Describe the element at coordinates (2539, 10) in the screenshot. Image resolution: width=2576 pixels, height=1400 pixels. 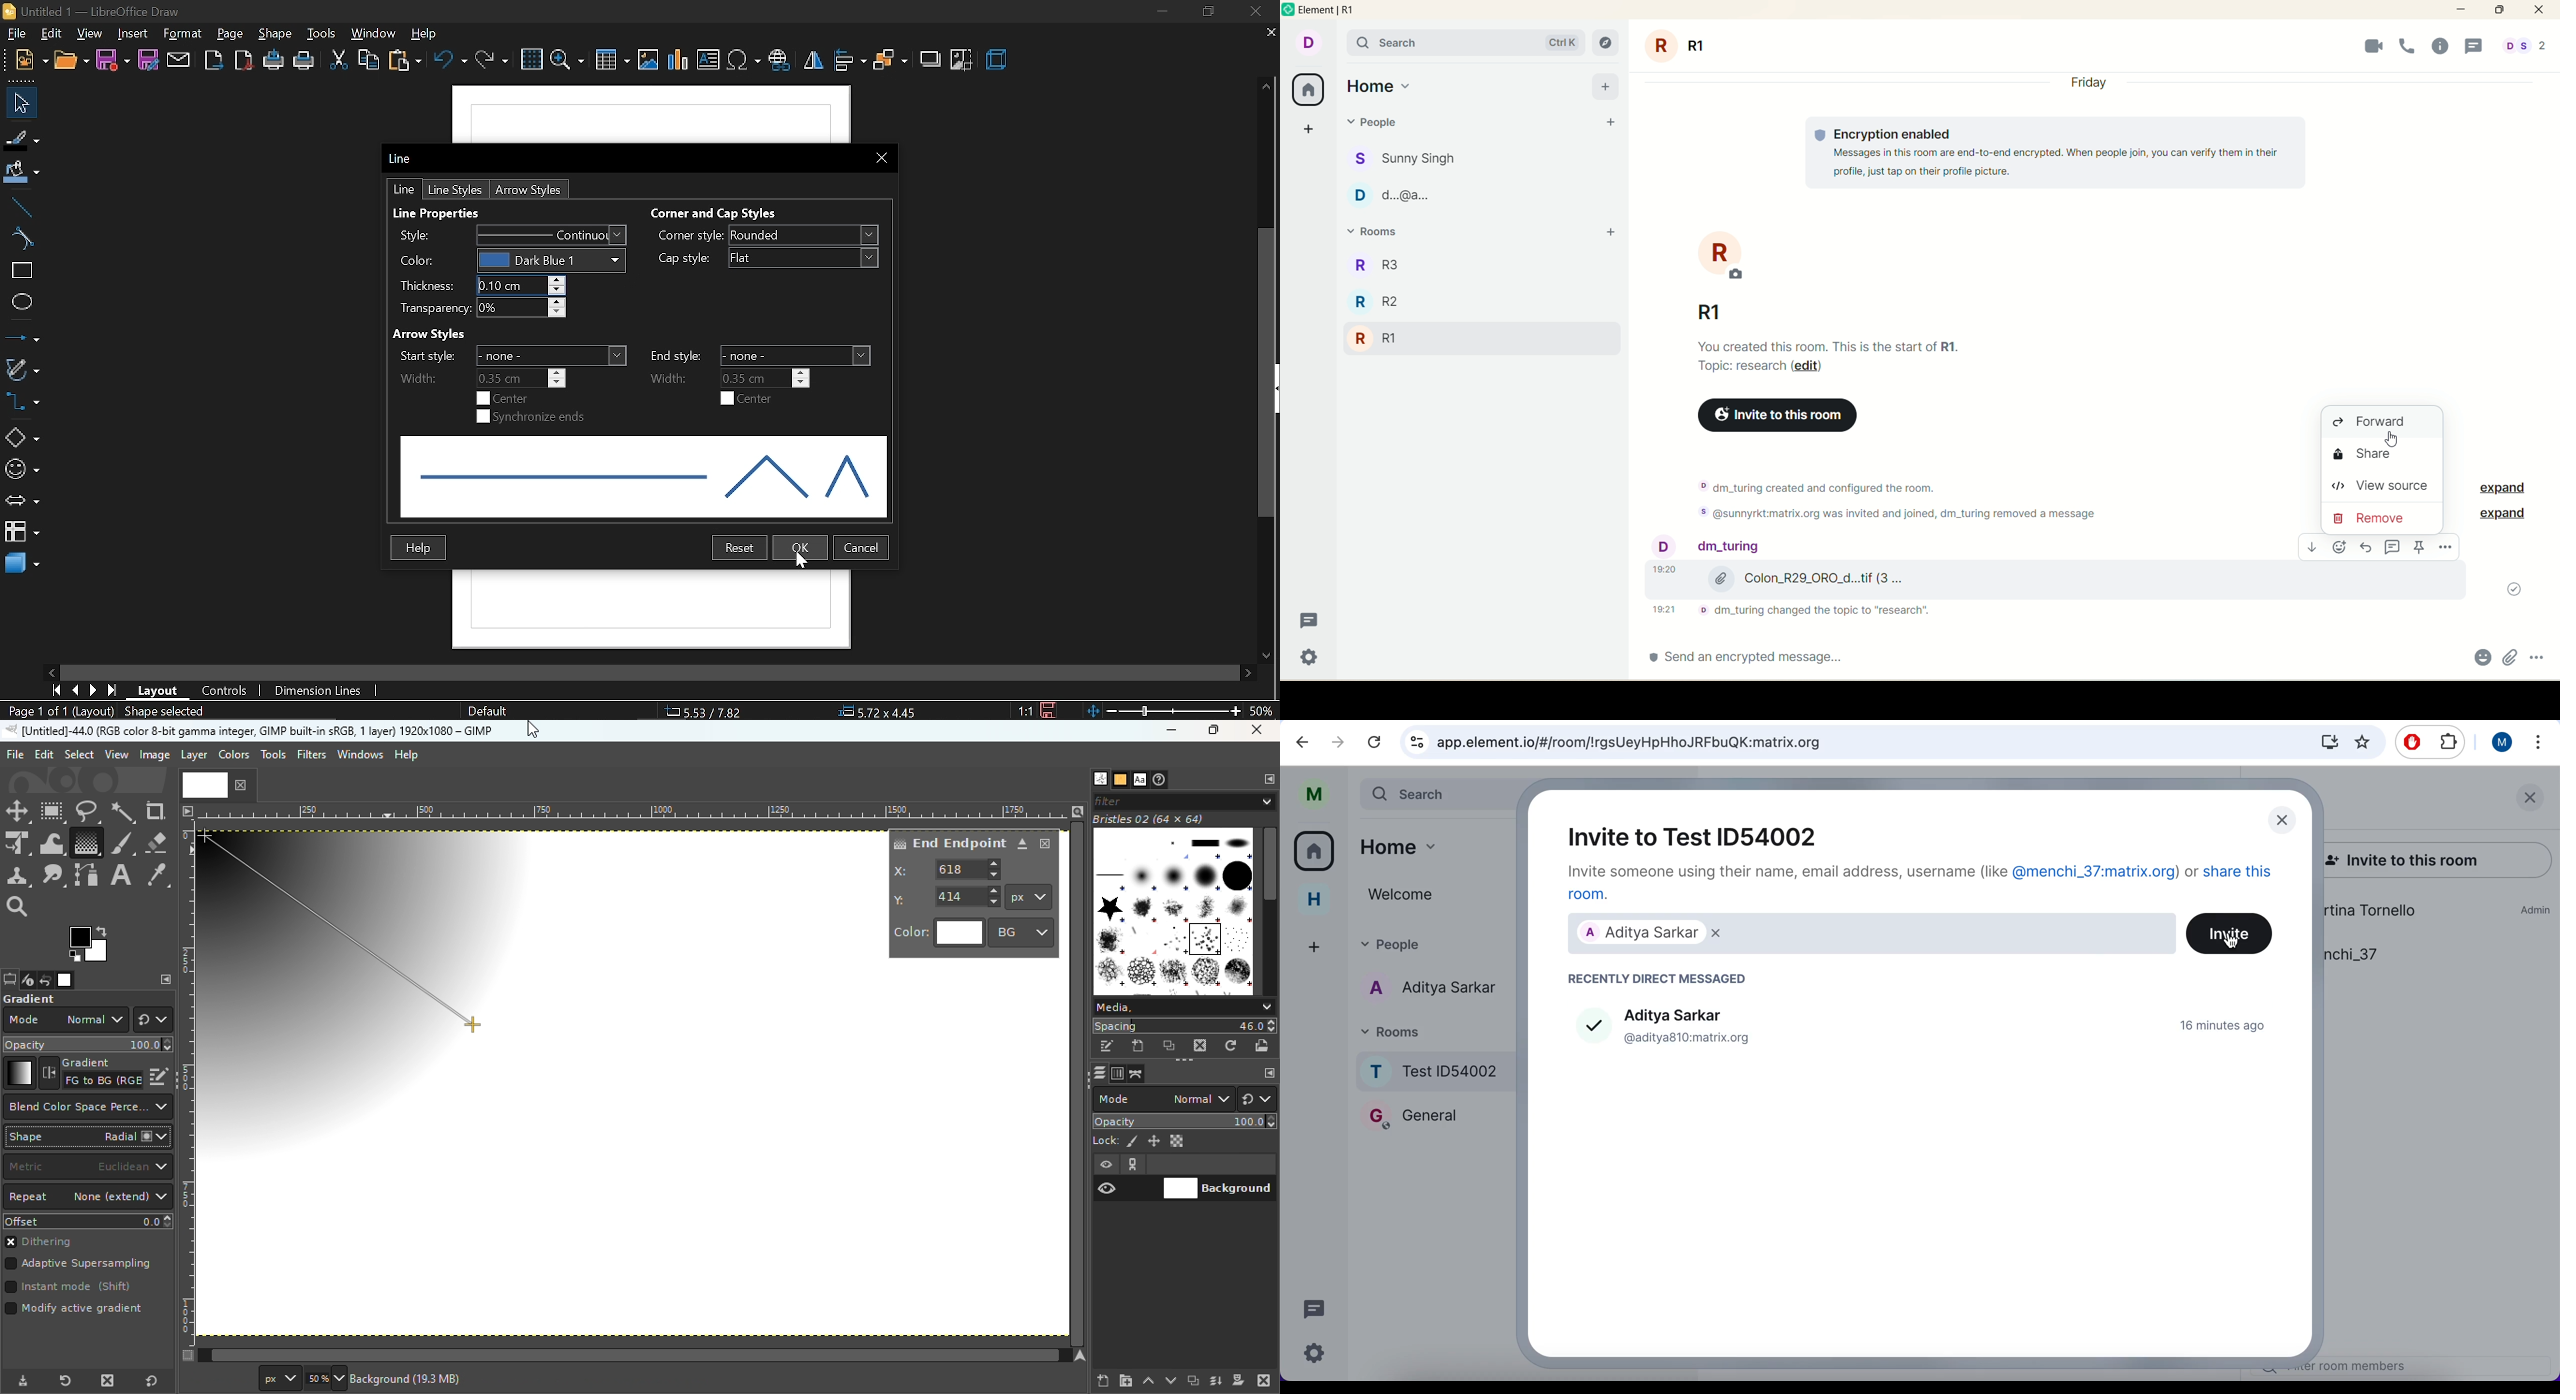
I see `close` at that location.